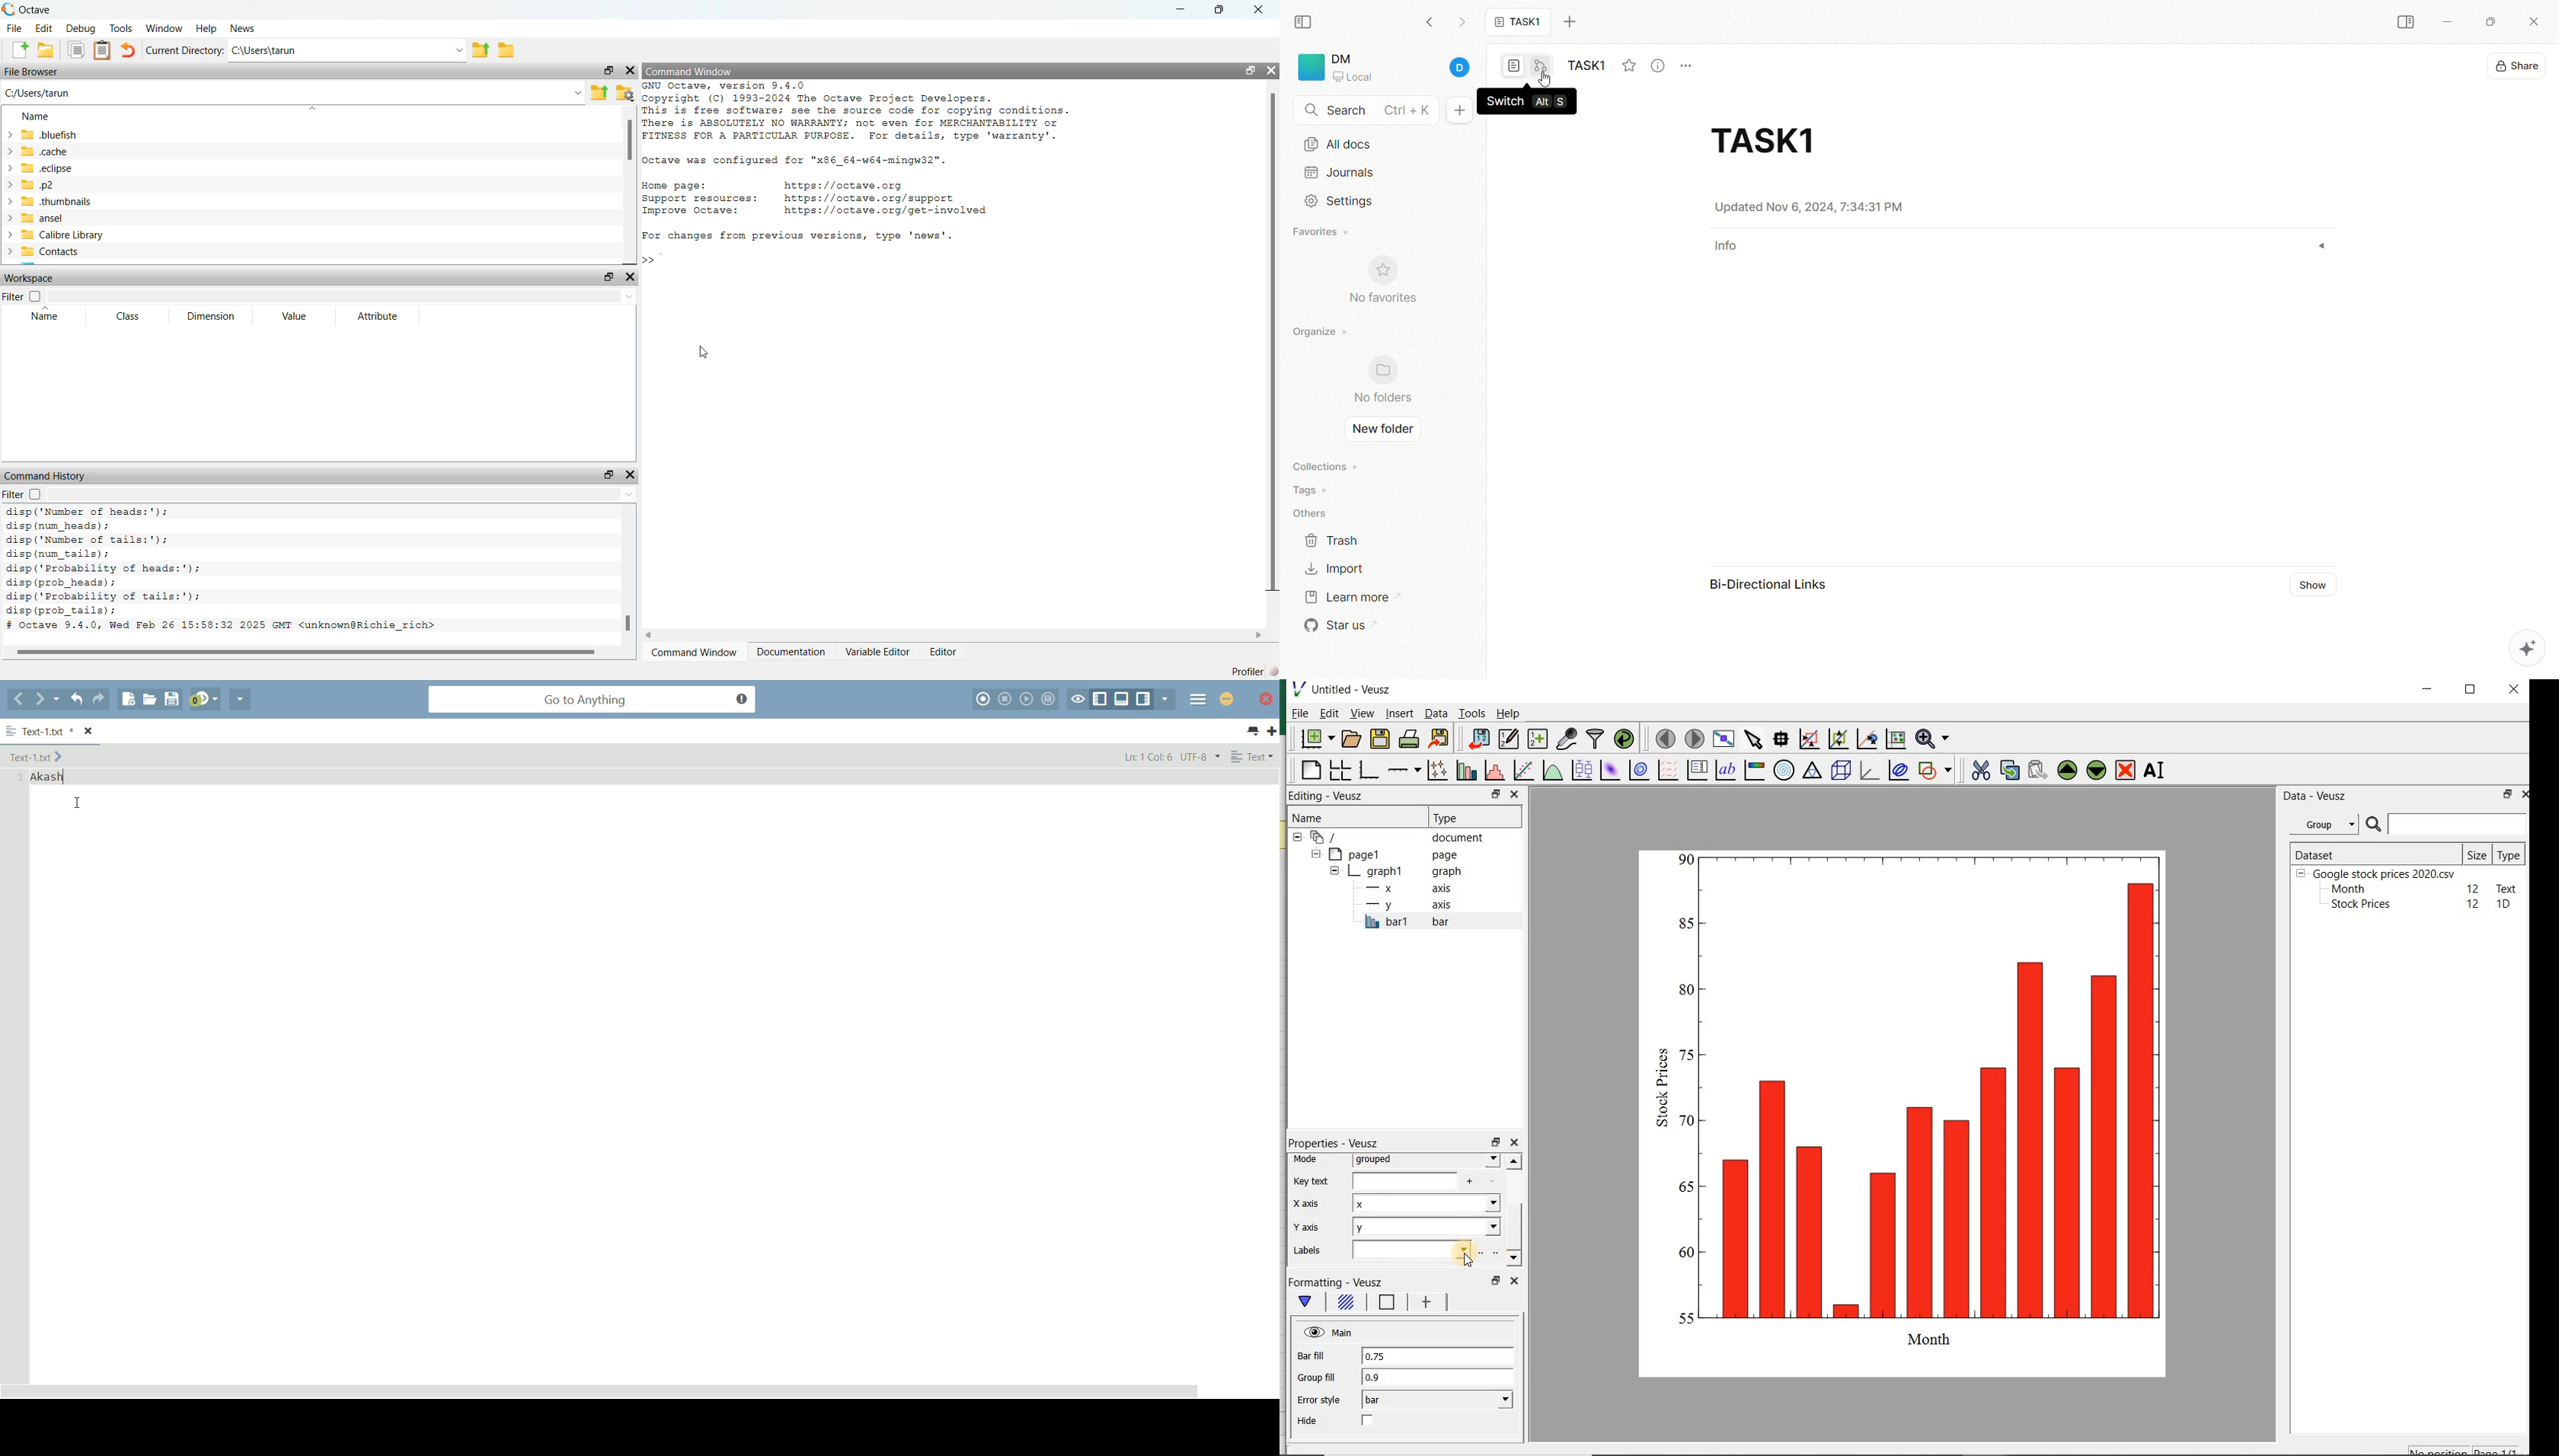 This screenshot has width=2576, height=1456. Describe the element at coordinates (22, 494) in the screenshot. I see `Filter` at that location.